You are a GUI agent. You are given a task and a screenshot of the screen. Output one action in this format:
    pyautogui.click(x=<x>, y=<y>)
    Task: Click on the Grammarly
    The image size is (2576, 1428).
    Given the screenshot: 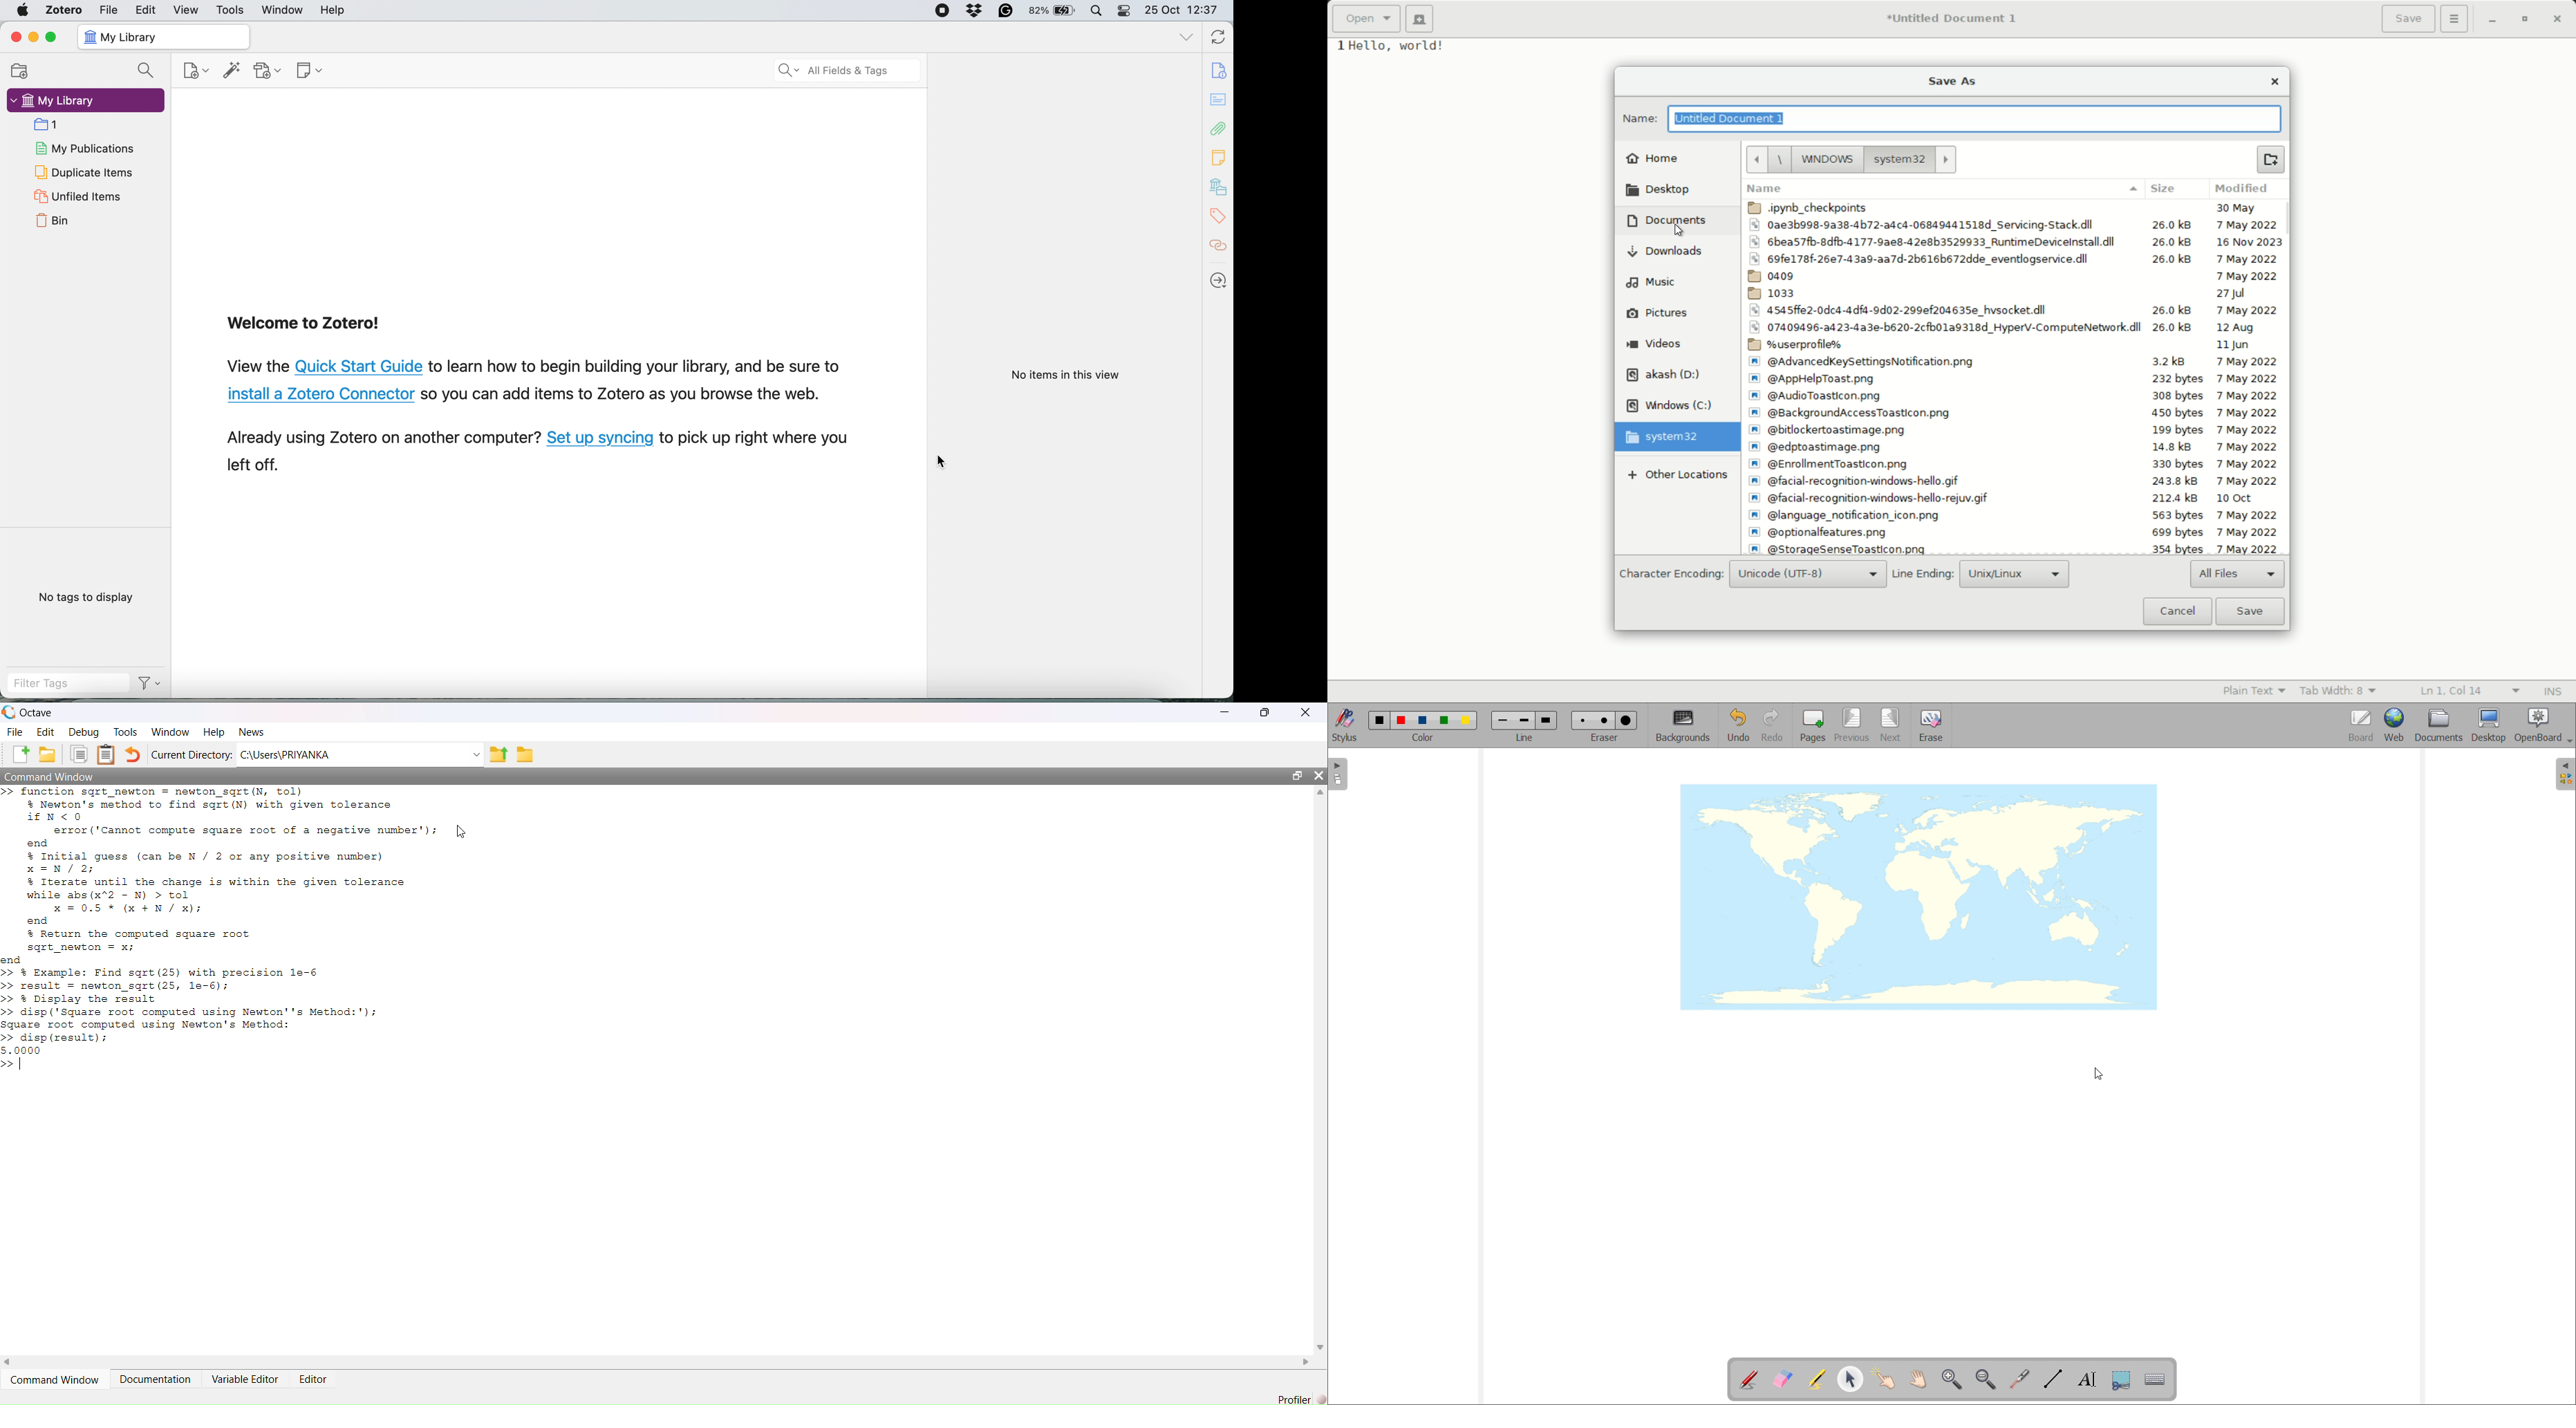 What is the action you would take?
    pyautogui.click(x=1004, y=10)
    